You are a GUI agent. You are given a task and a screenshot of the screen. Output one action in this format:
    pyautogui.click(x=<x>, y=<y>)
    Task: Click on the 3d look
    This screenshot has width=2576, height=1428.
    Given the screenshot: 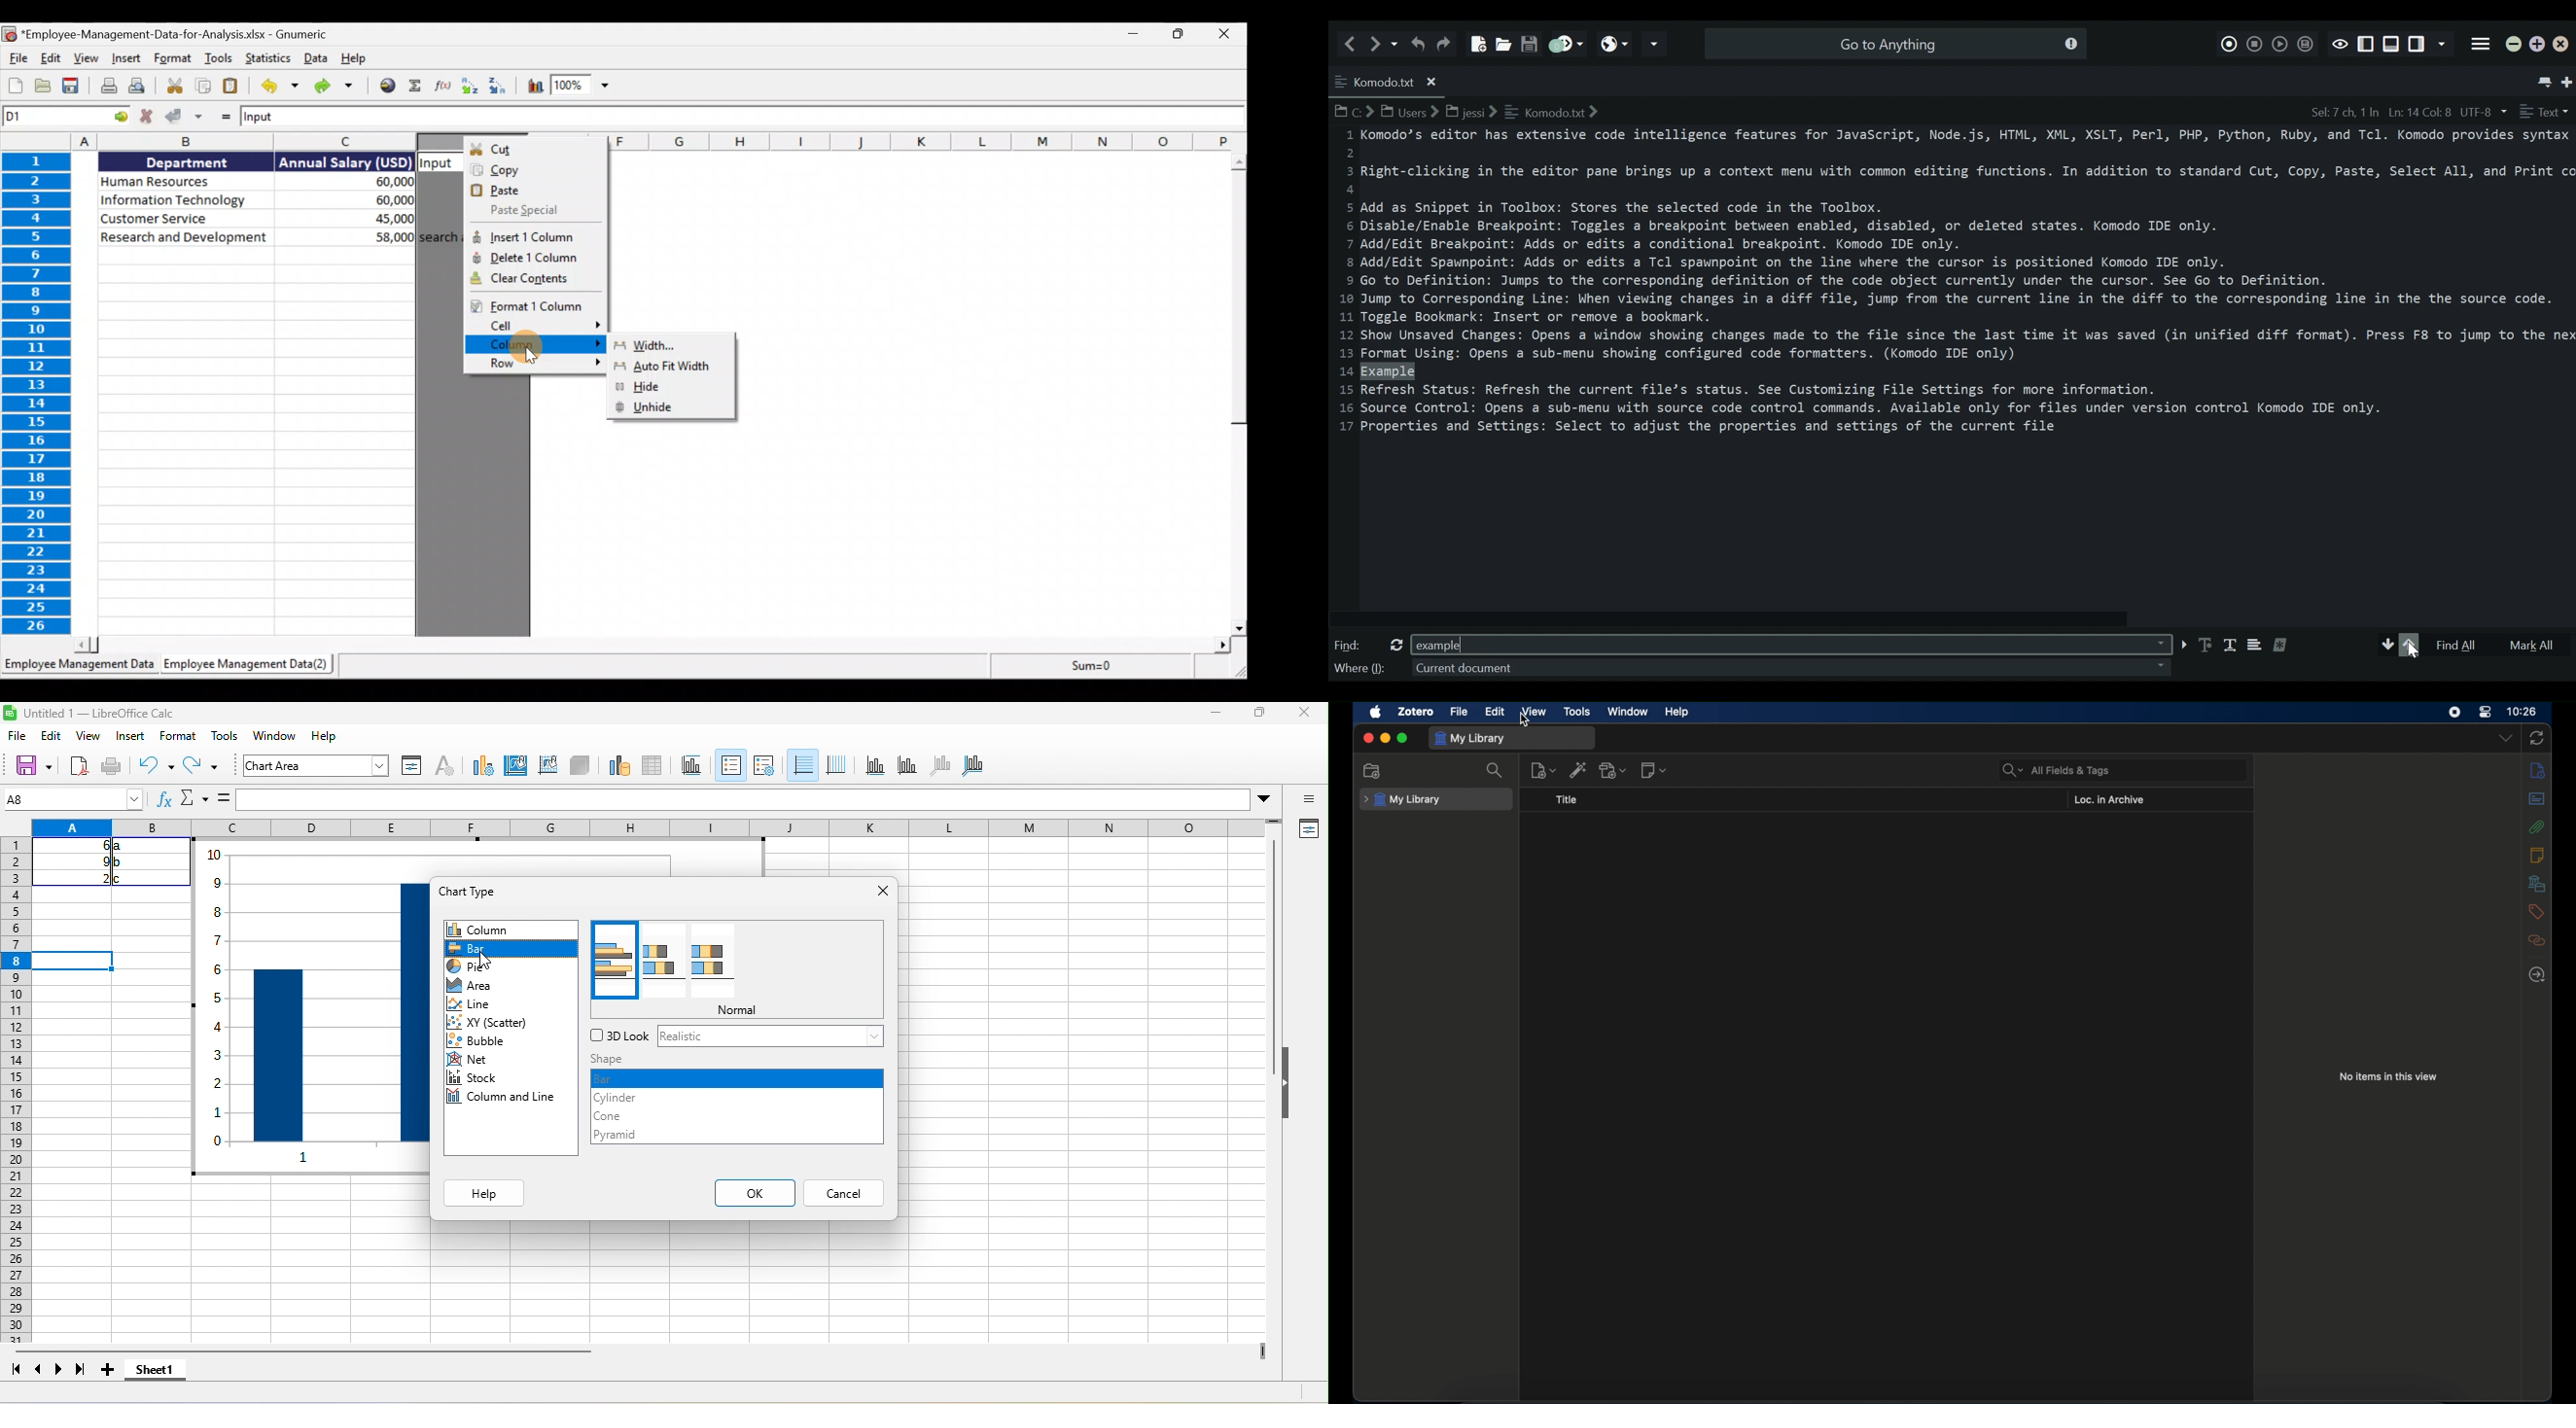 What is the action you would take?
    pyautogui.click(x=619, y=1037)
    